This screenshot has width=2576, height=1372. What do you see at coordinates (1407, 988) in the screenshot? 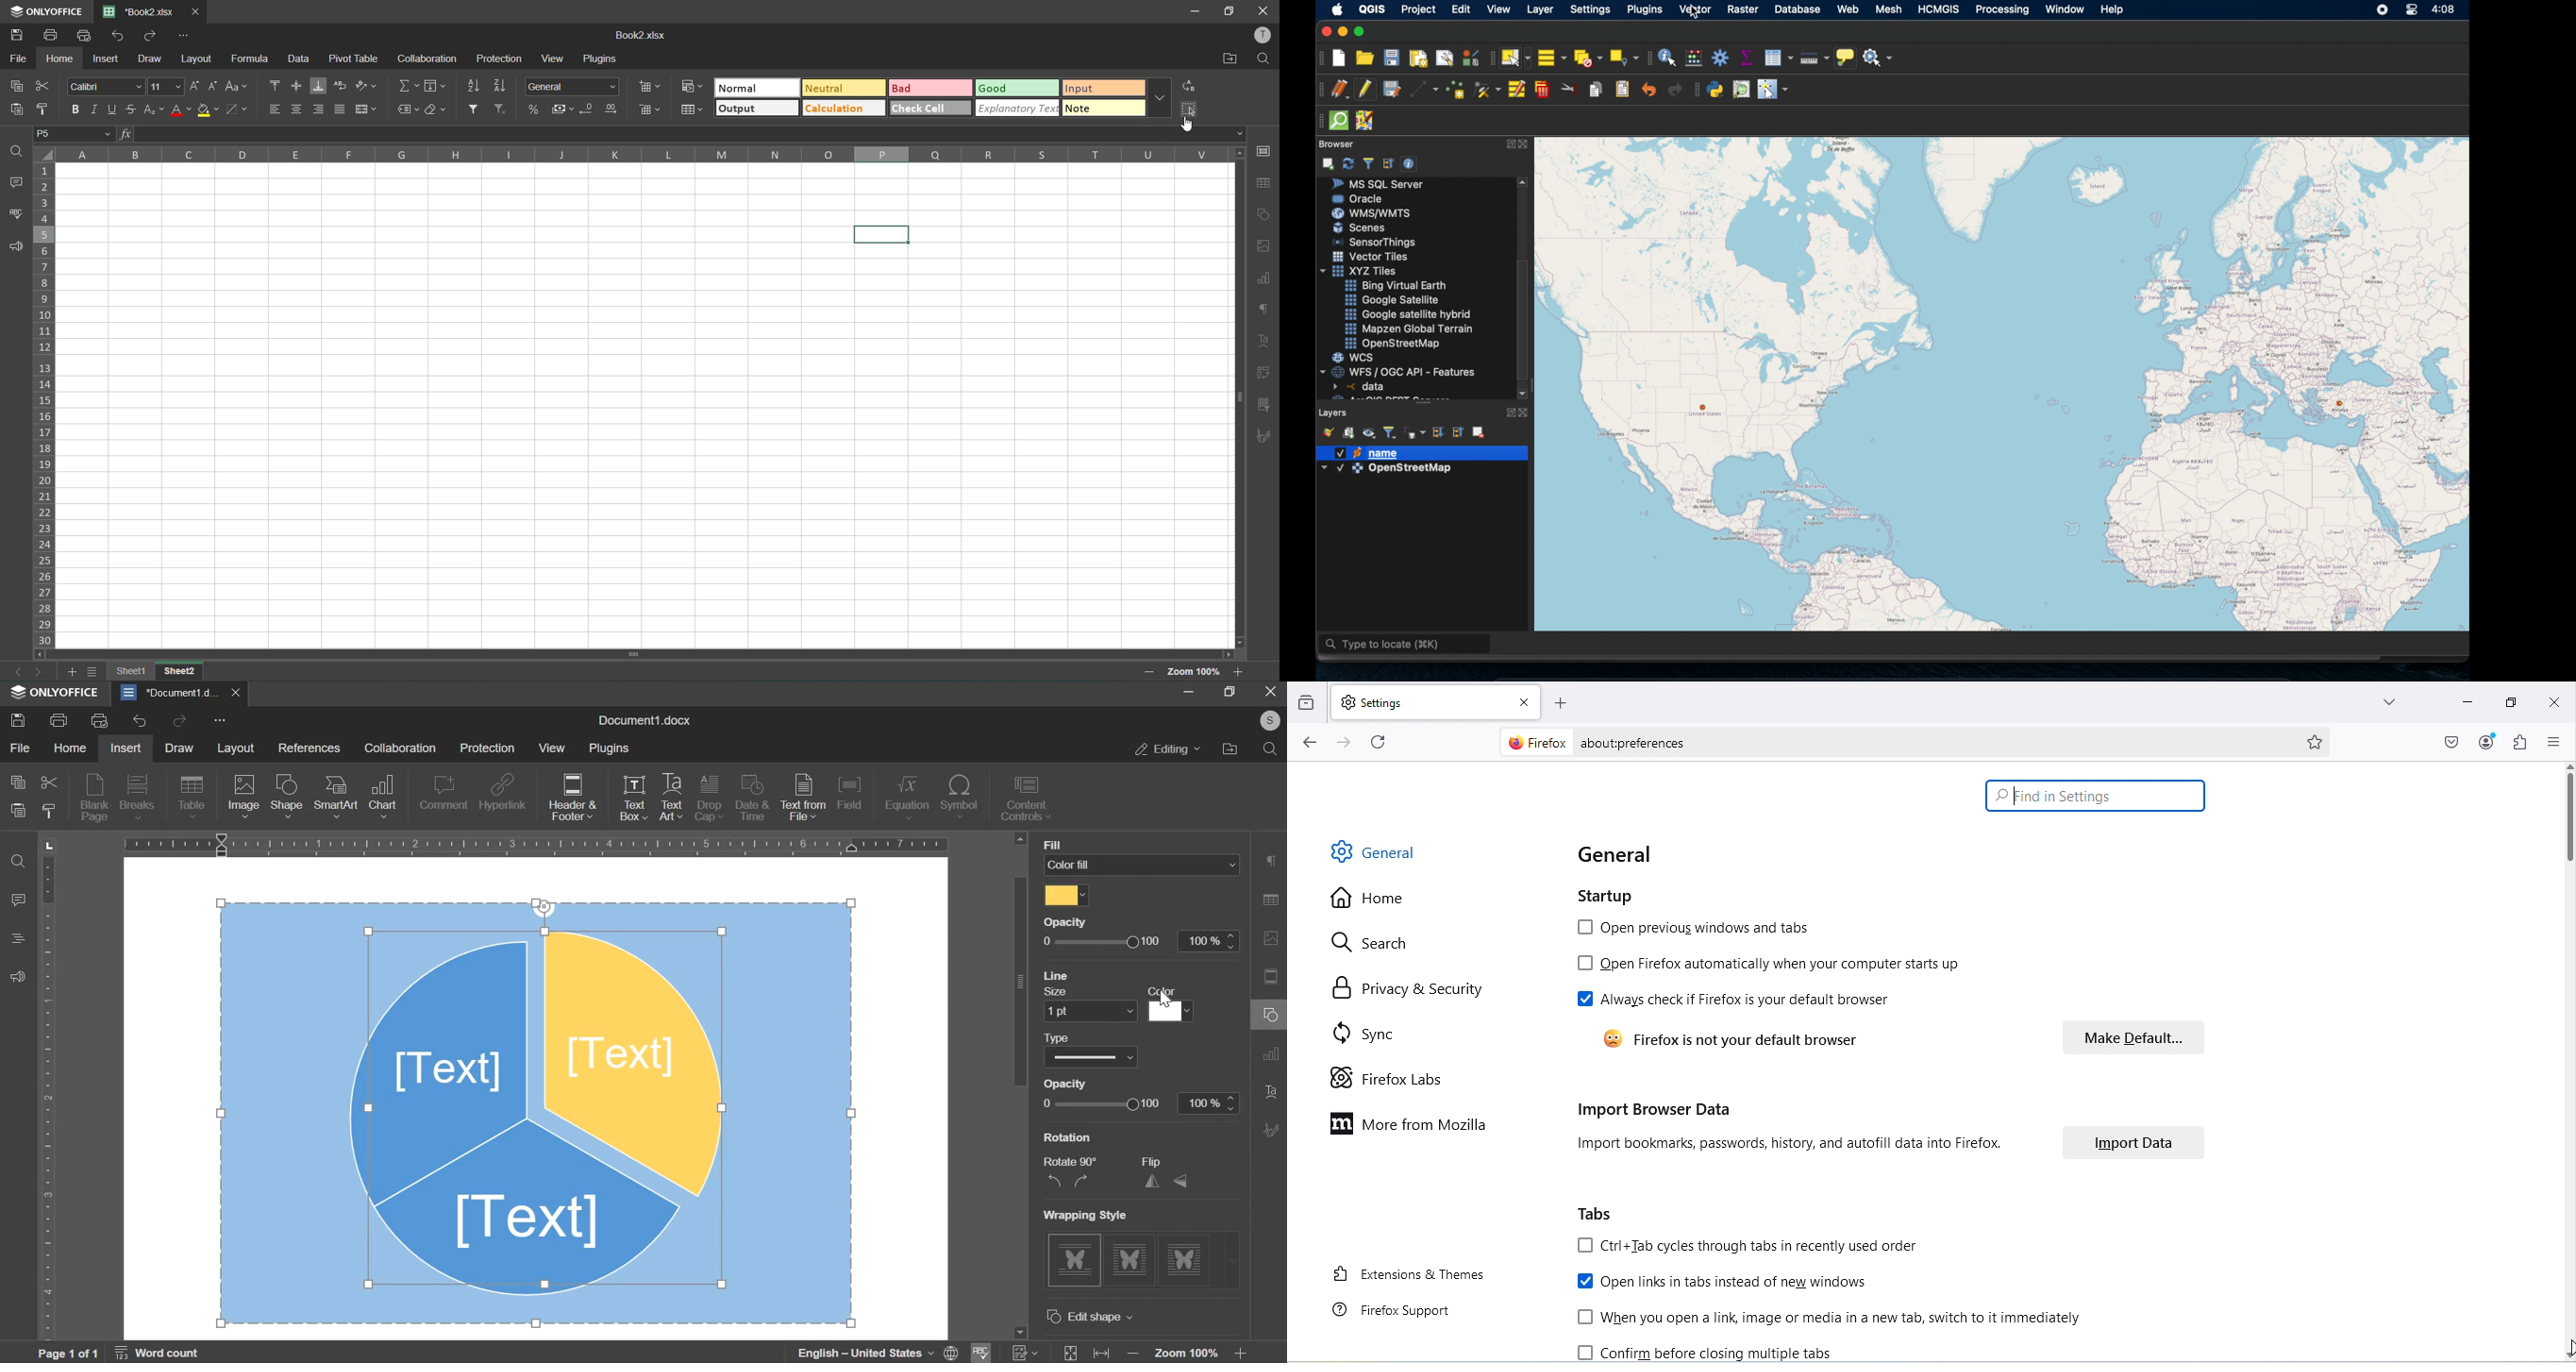
I see `Privacy and security` at bounding box center [1407, 988].